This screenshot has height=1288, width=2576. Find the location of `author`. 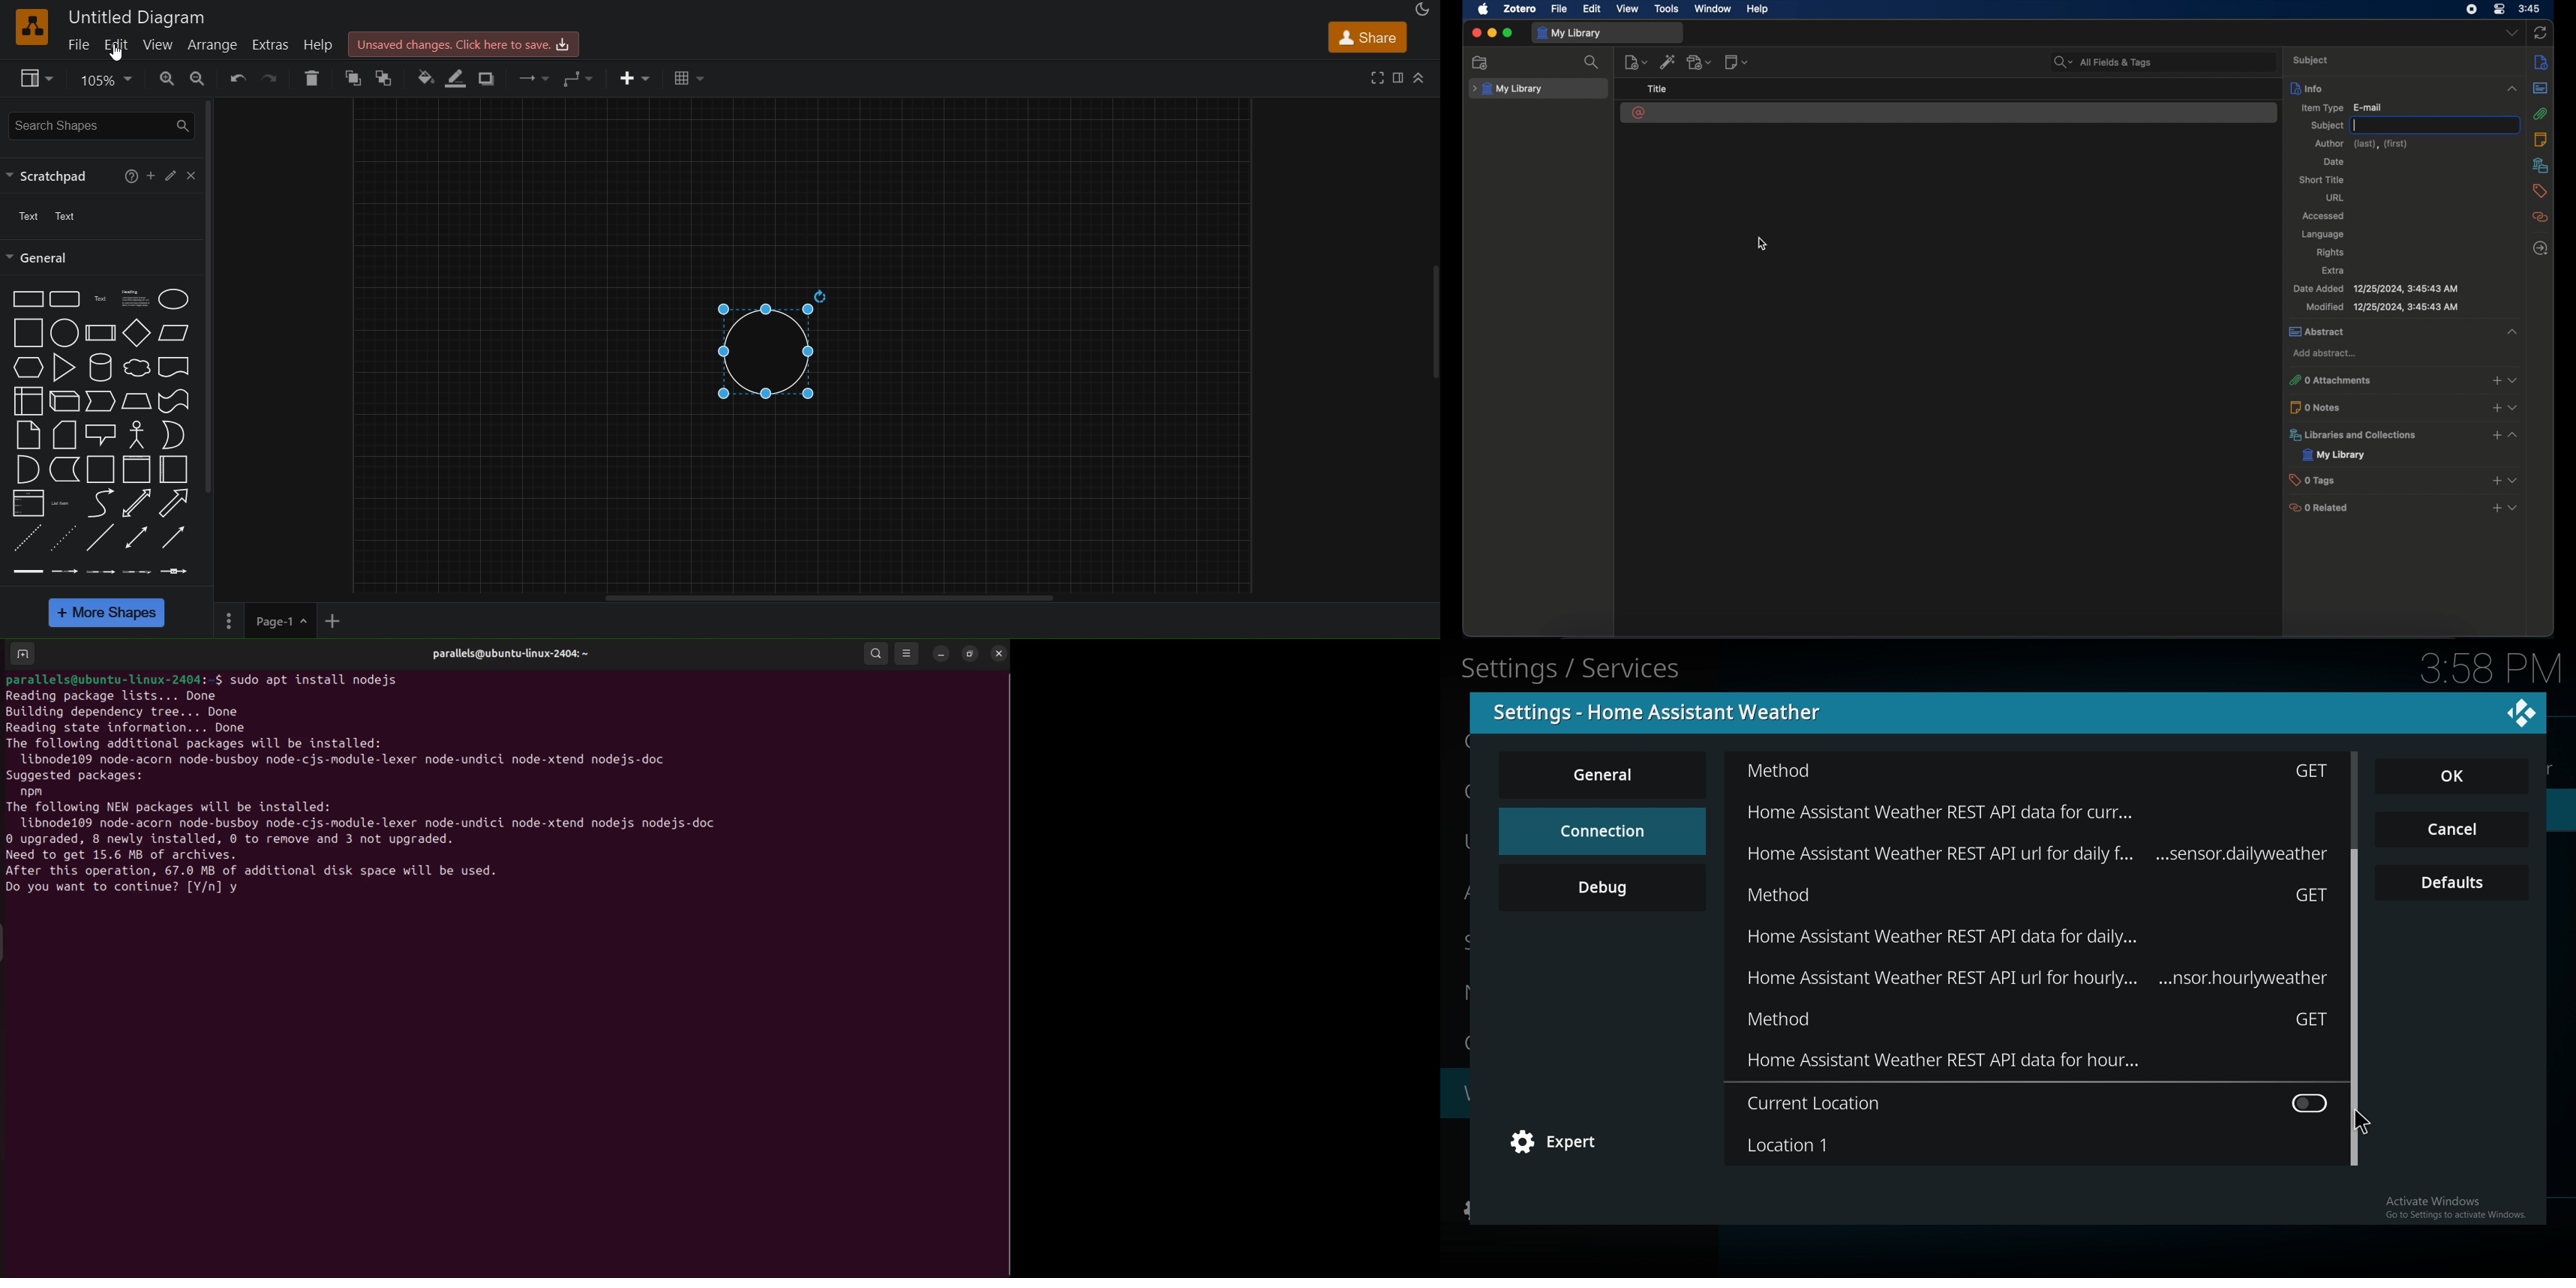

author is located at coordinates (2363, 144).